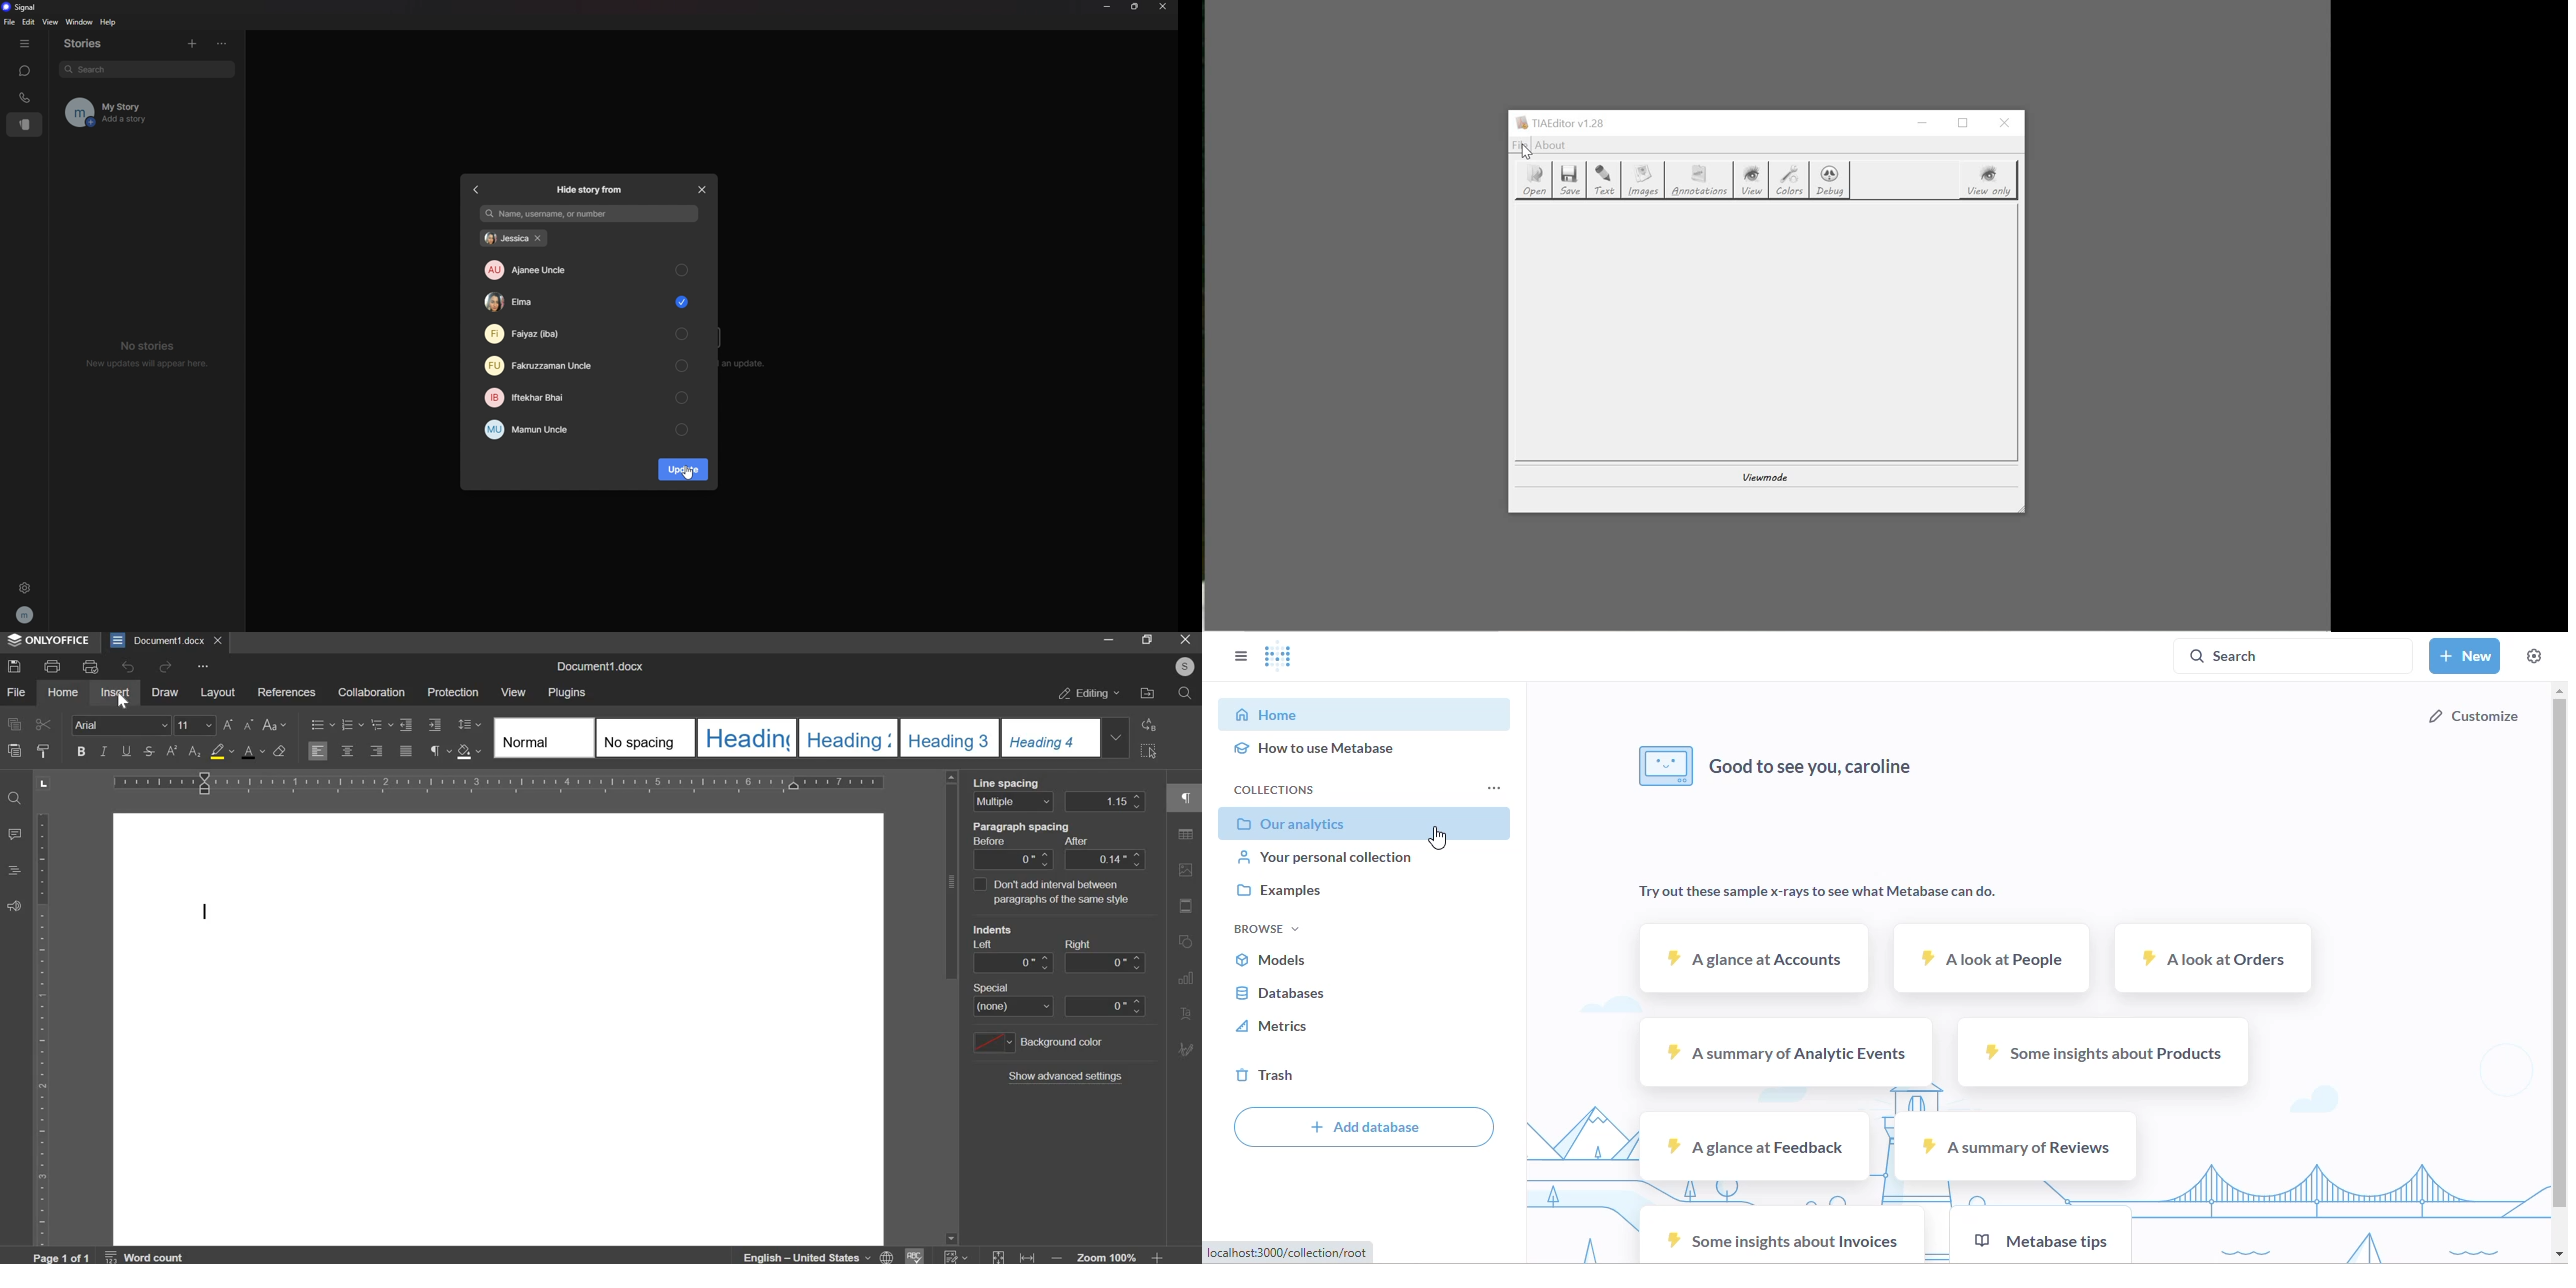  I want to click on horizontal scale, so click(500, 781).